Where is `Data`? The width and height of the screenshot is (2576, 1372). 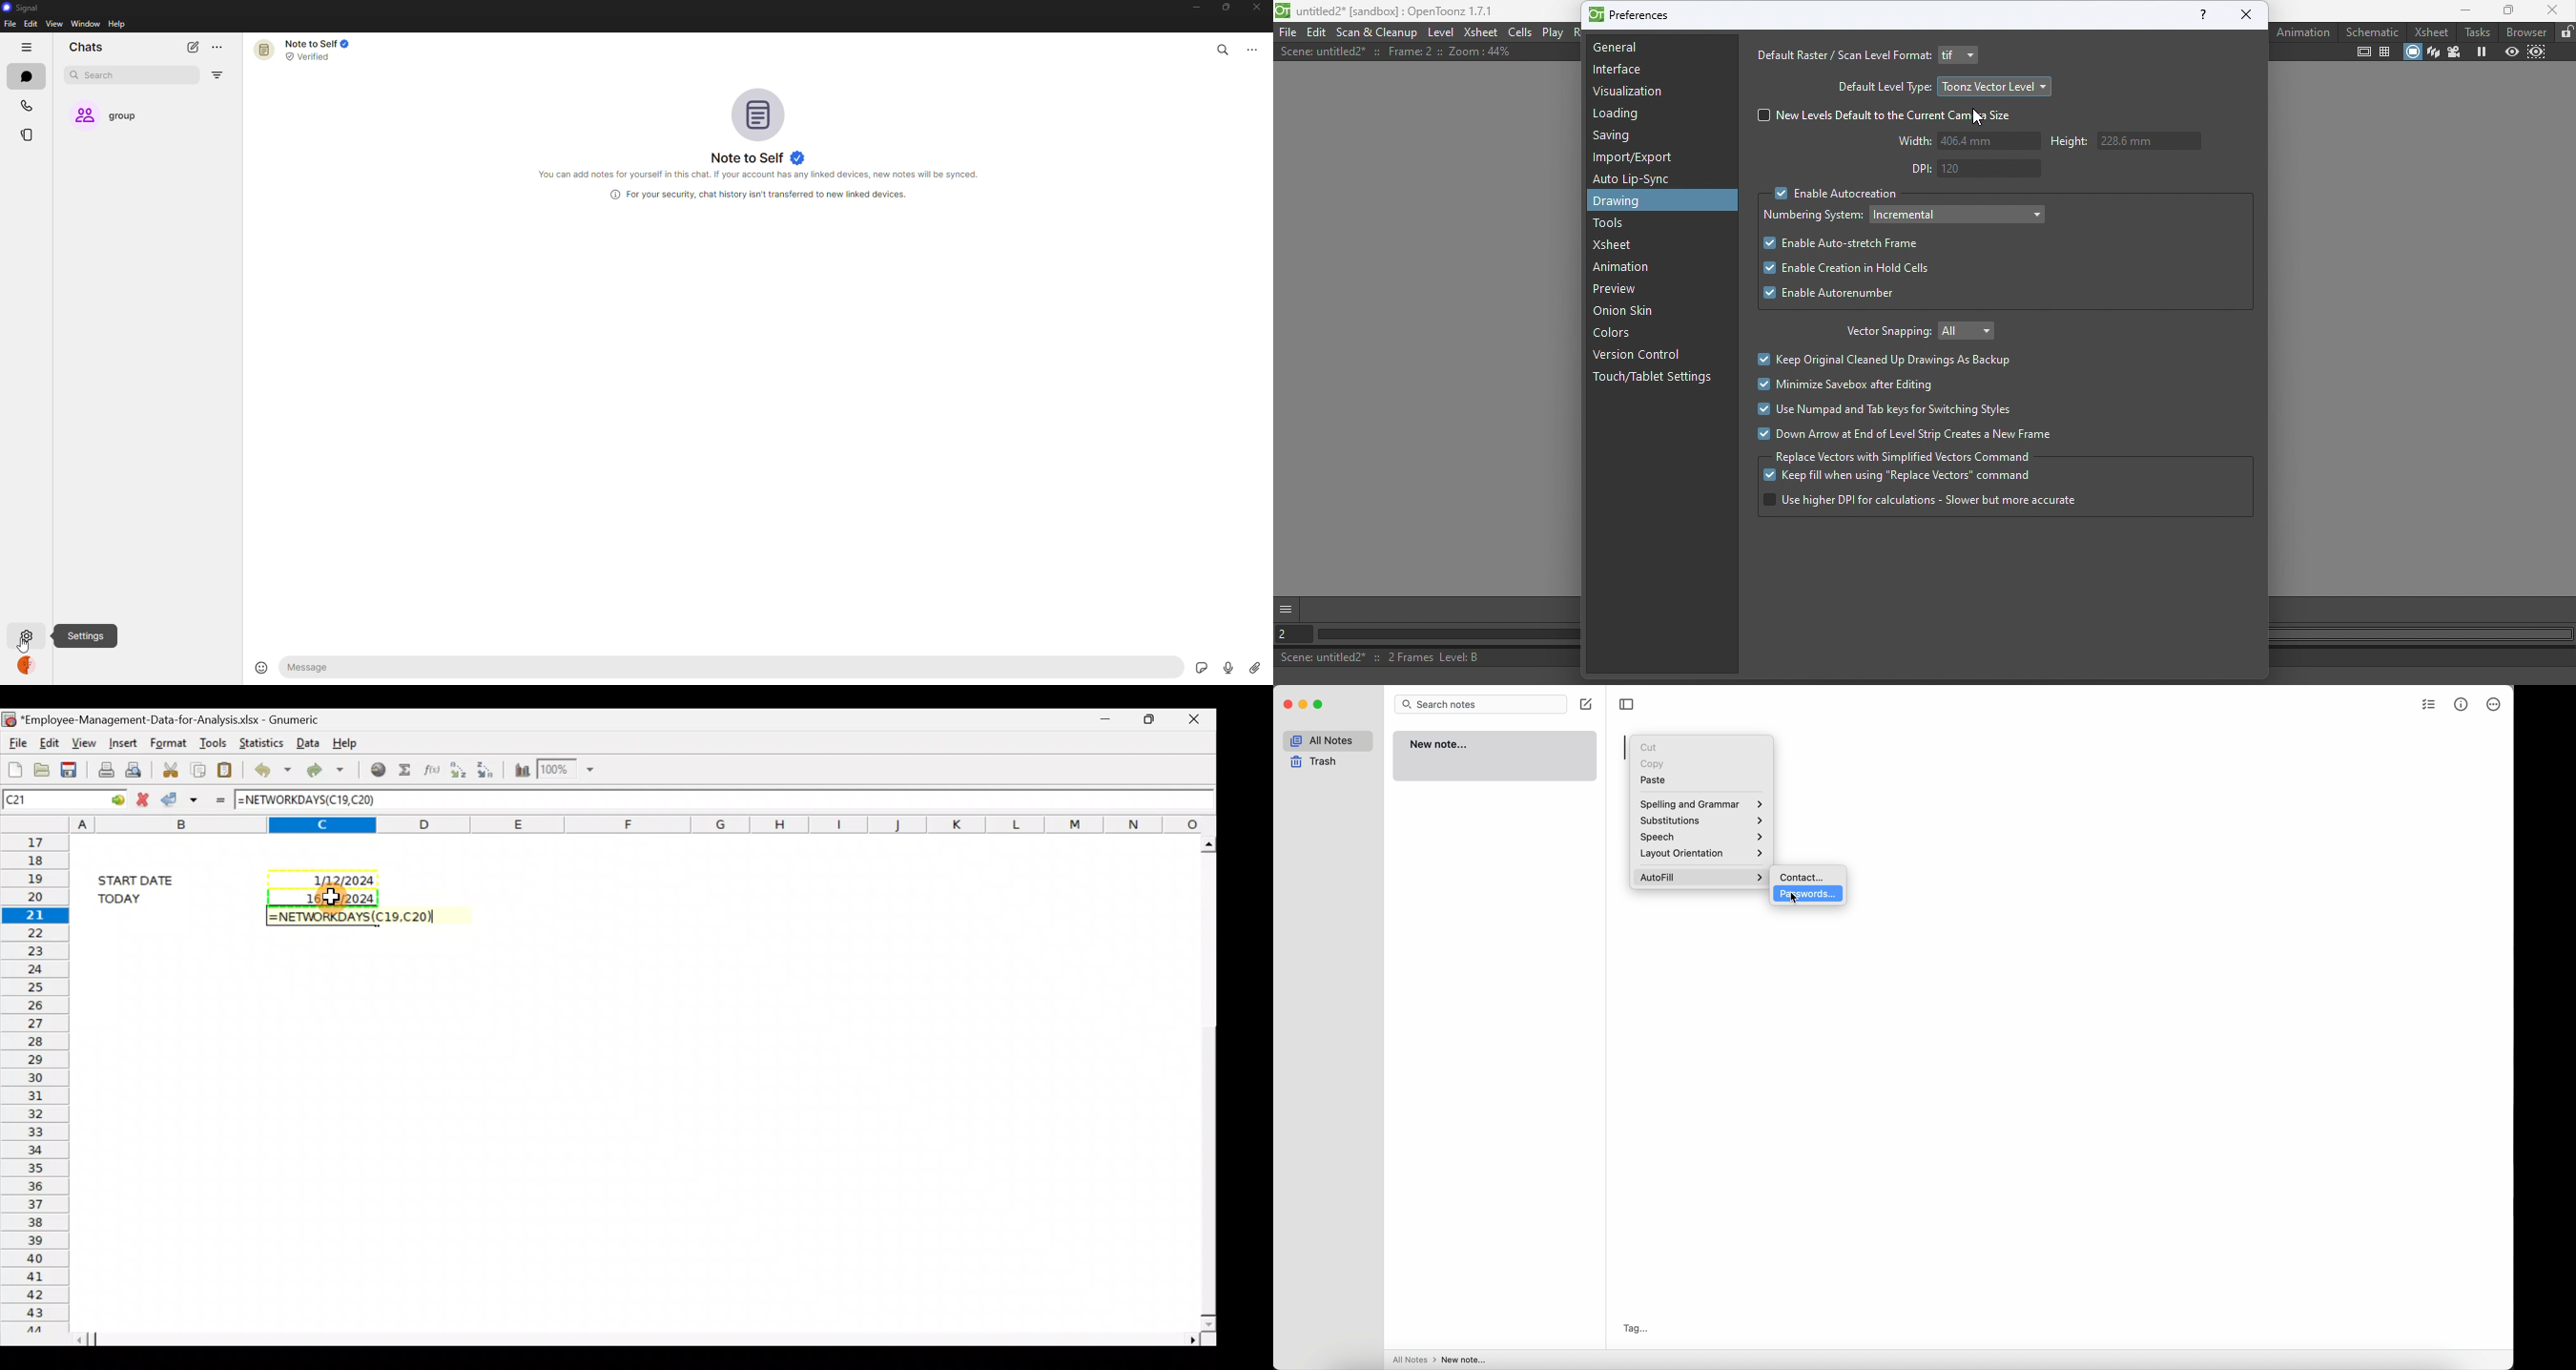
Data is located at coordinates (307, 743).